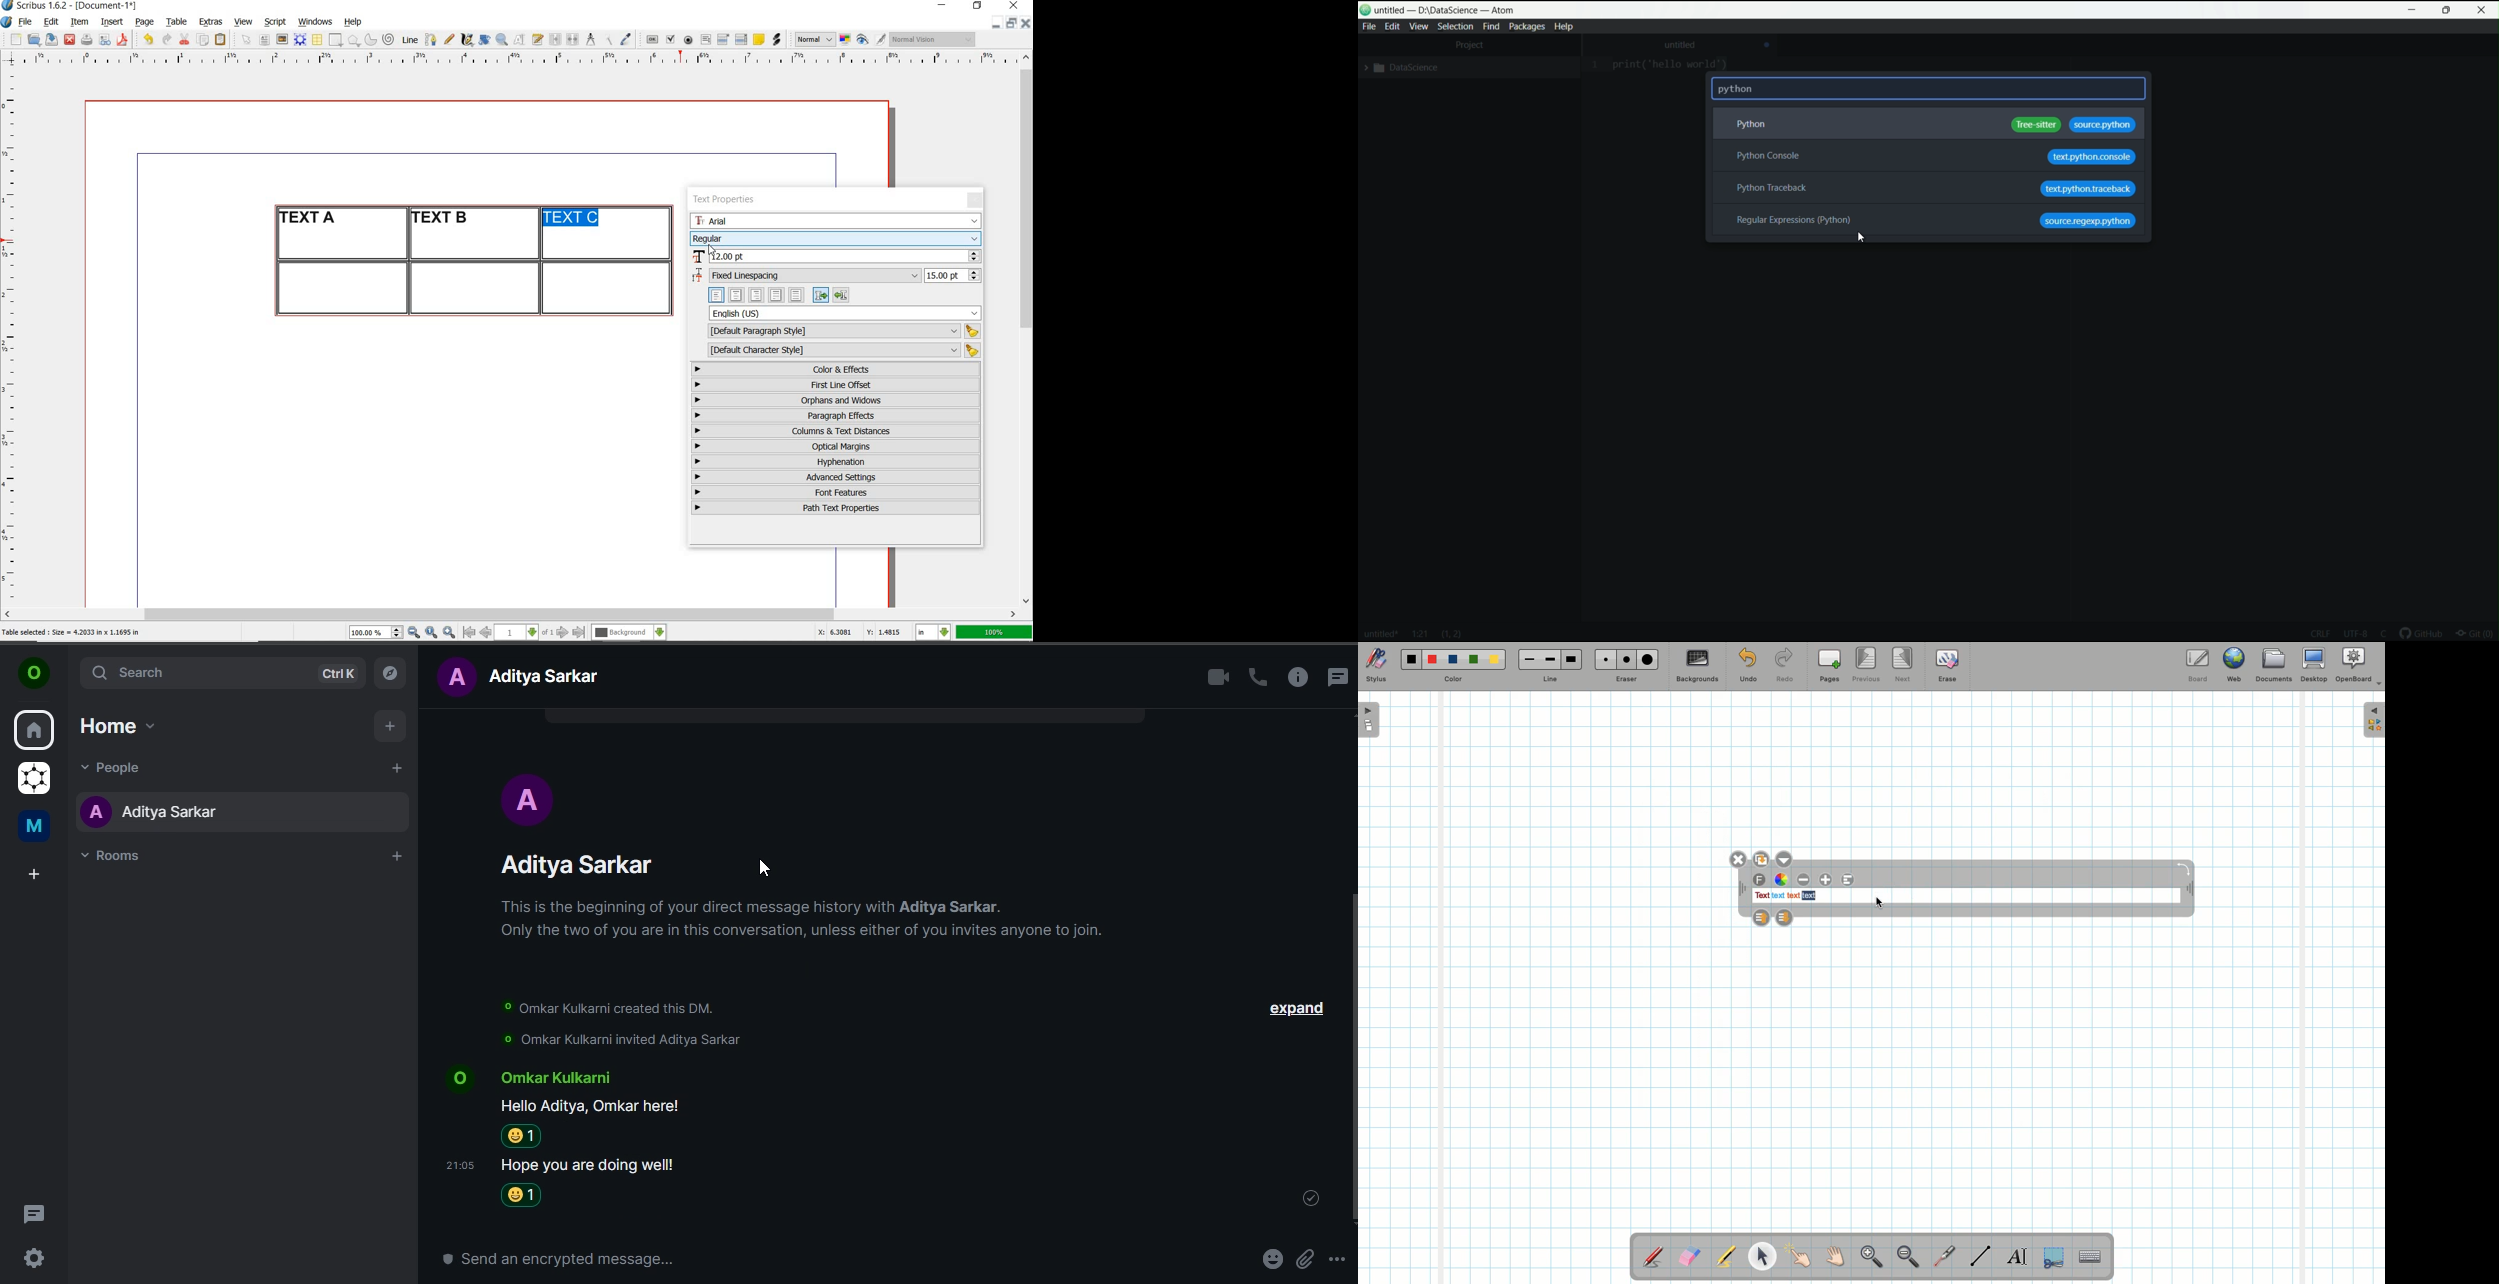 The width and height of the screenshot is (2520, 1288). I want to click on render frame, so click(300, 40).